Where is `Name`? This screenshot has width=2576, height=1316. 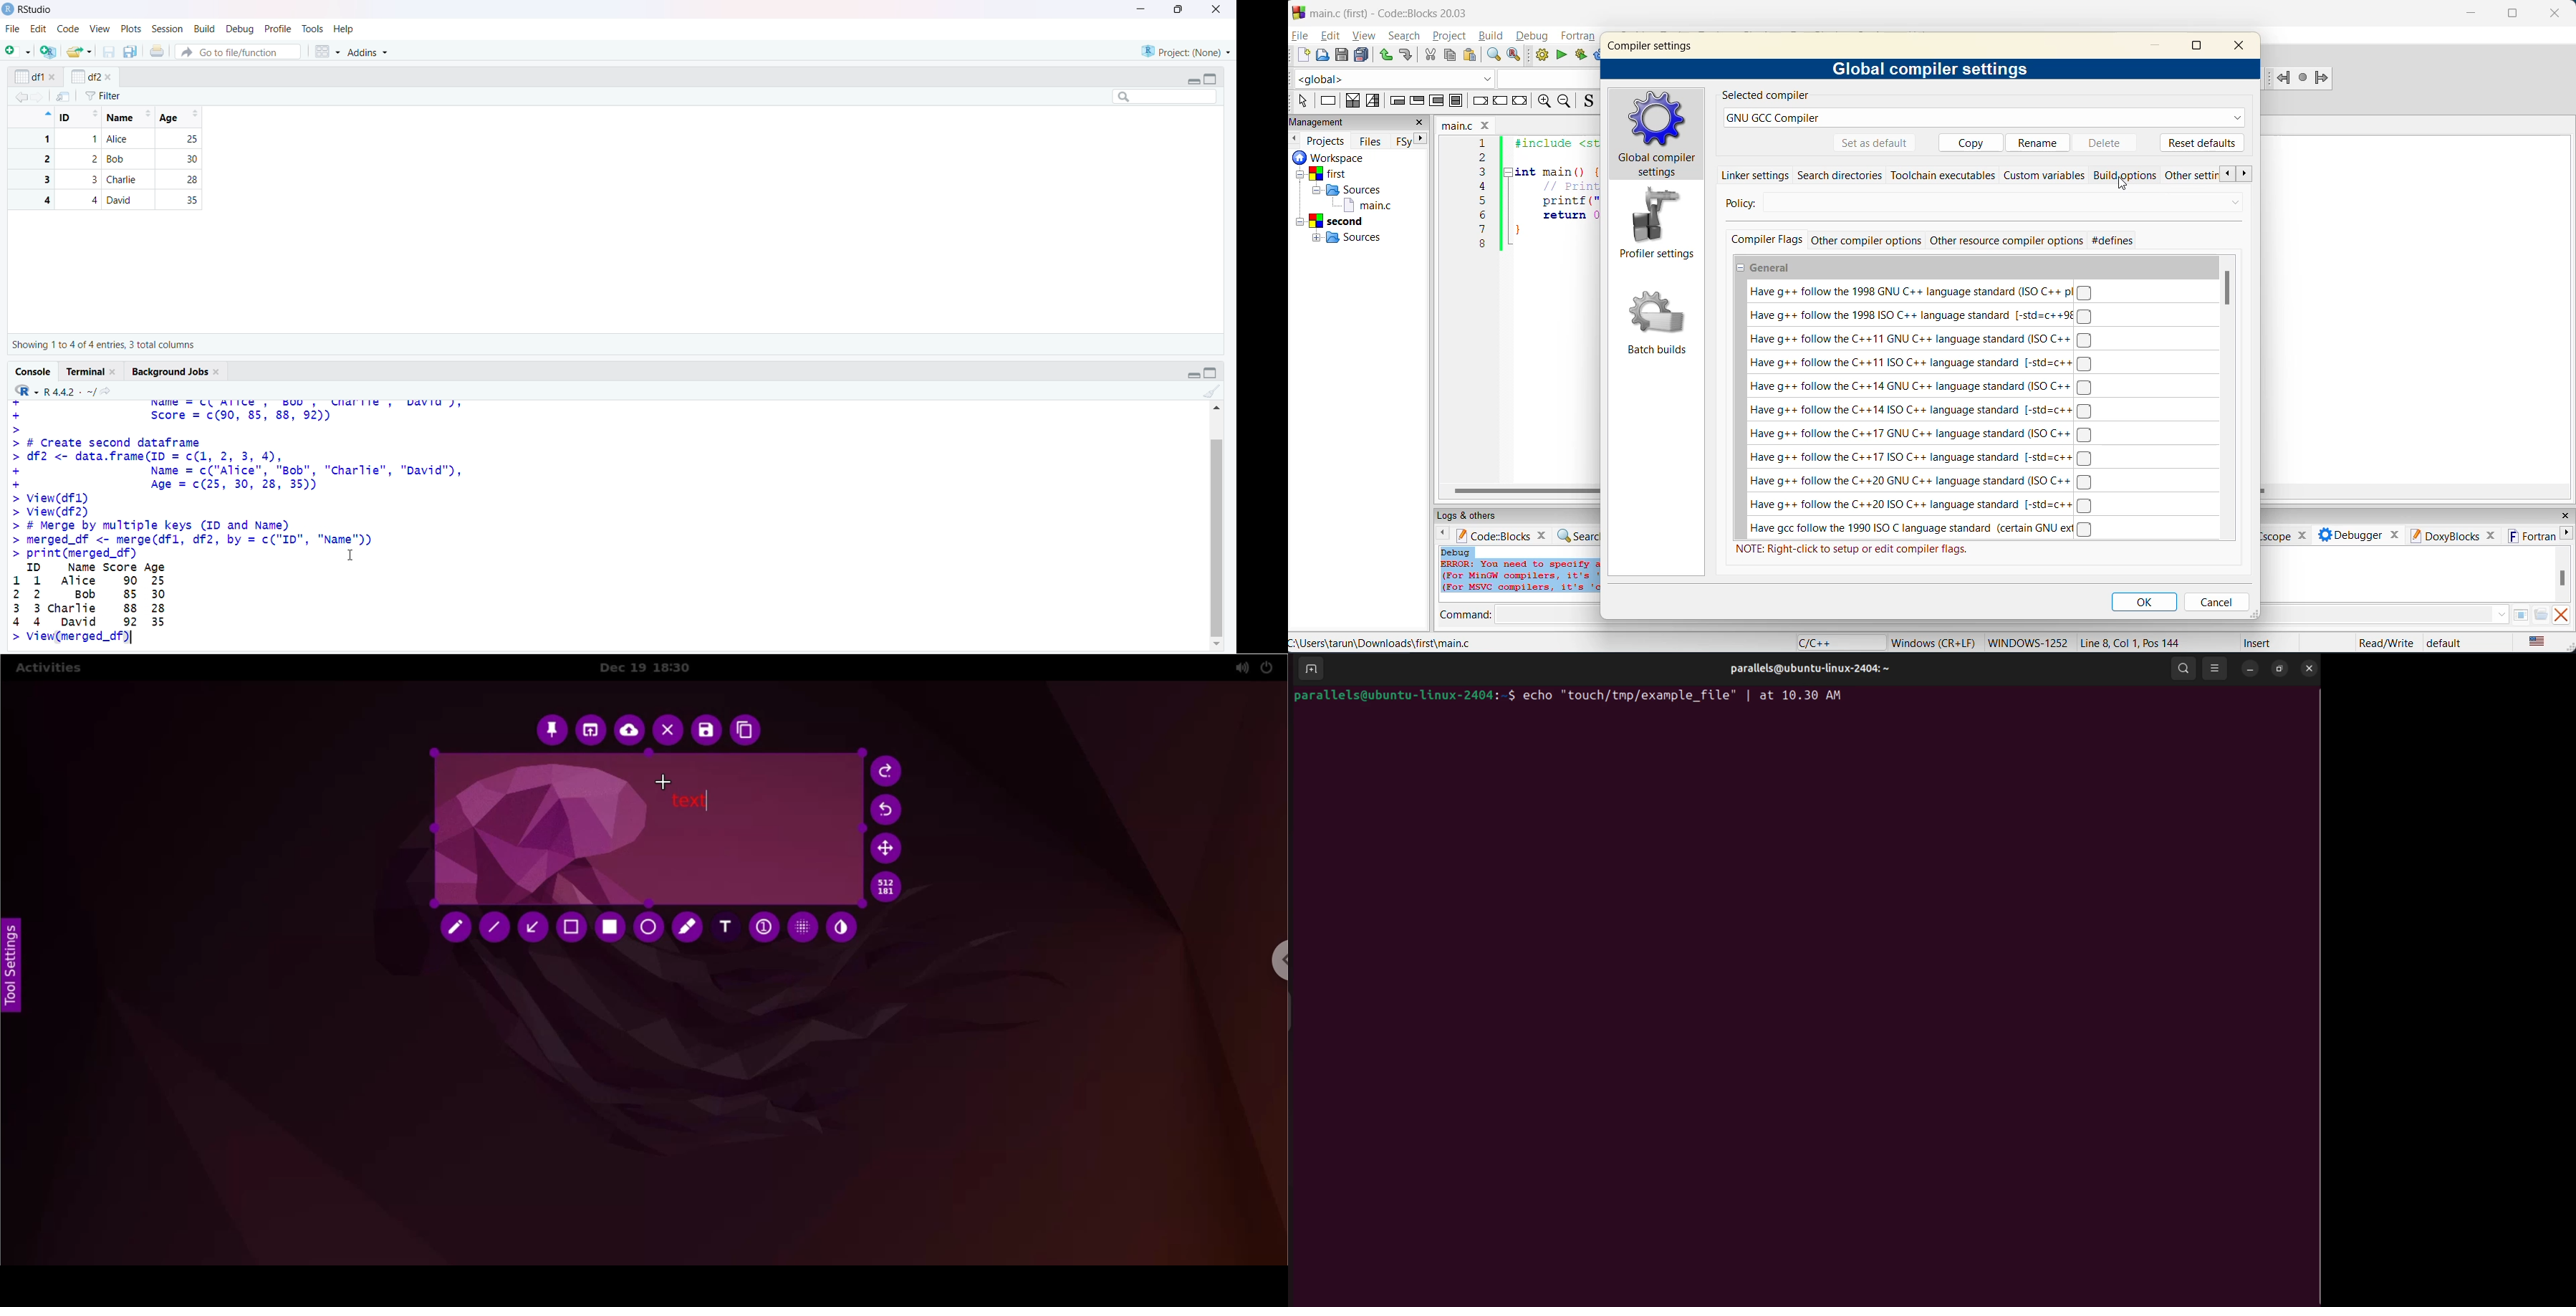
Name is located at coordinates (128, 117).